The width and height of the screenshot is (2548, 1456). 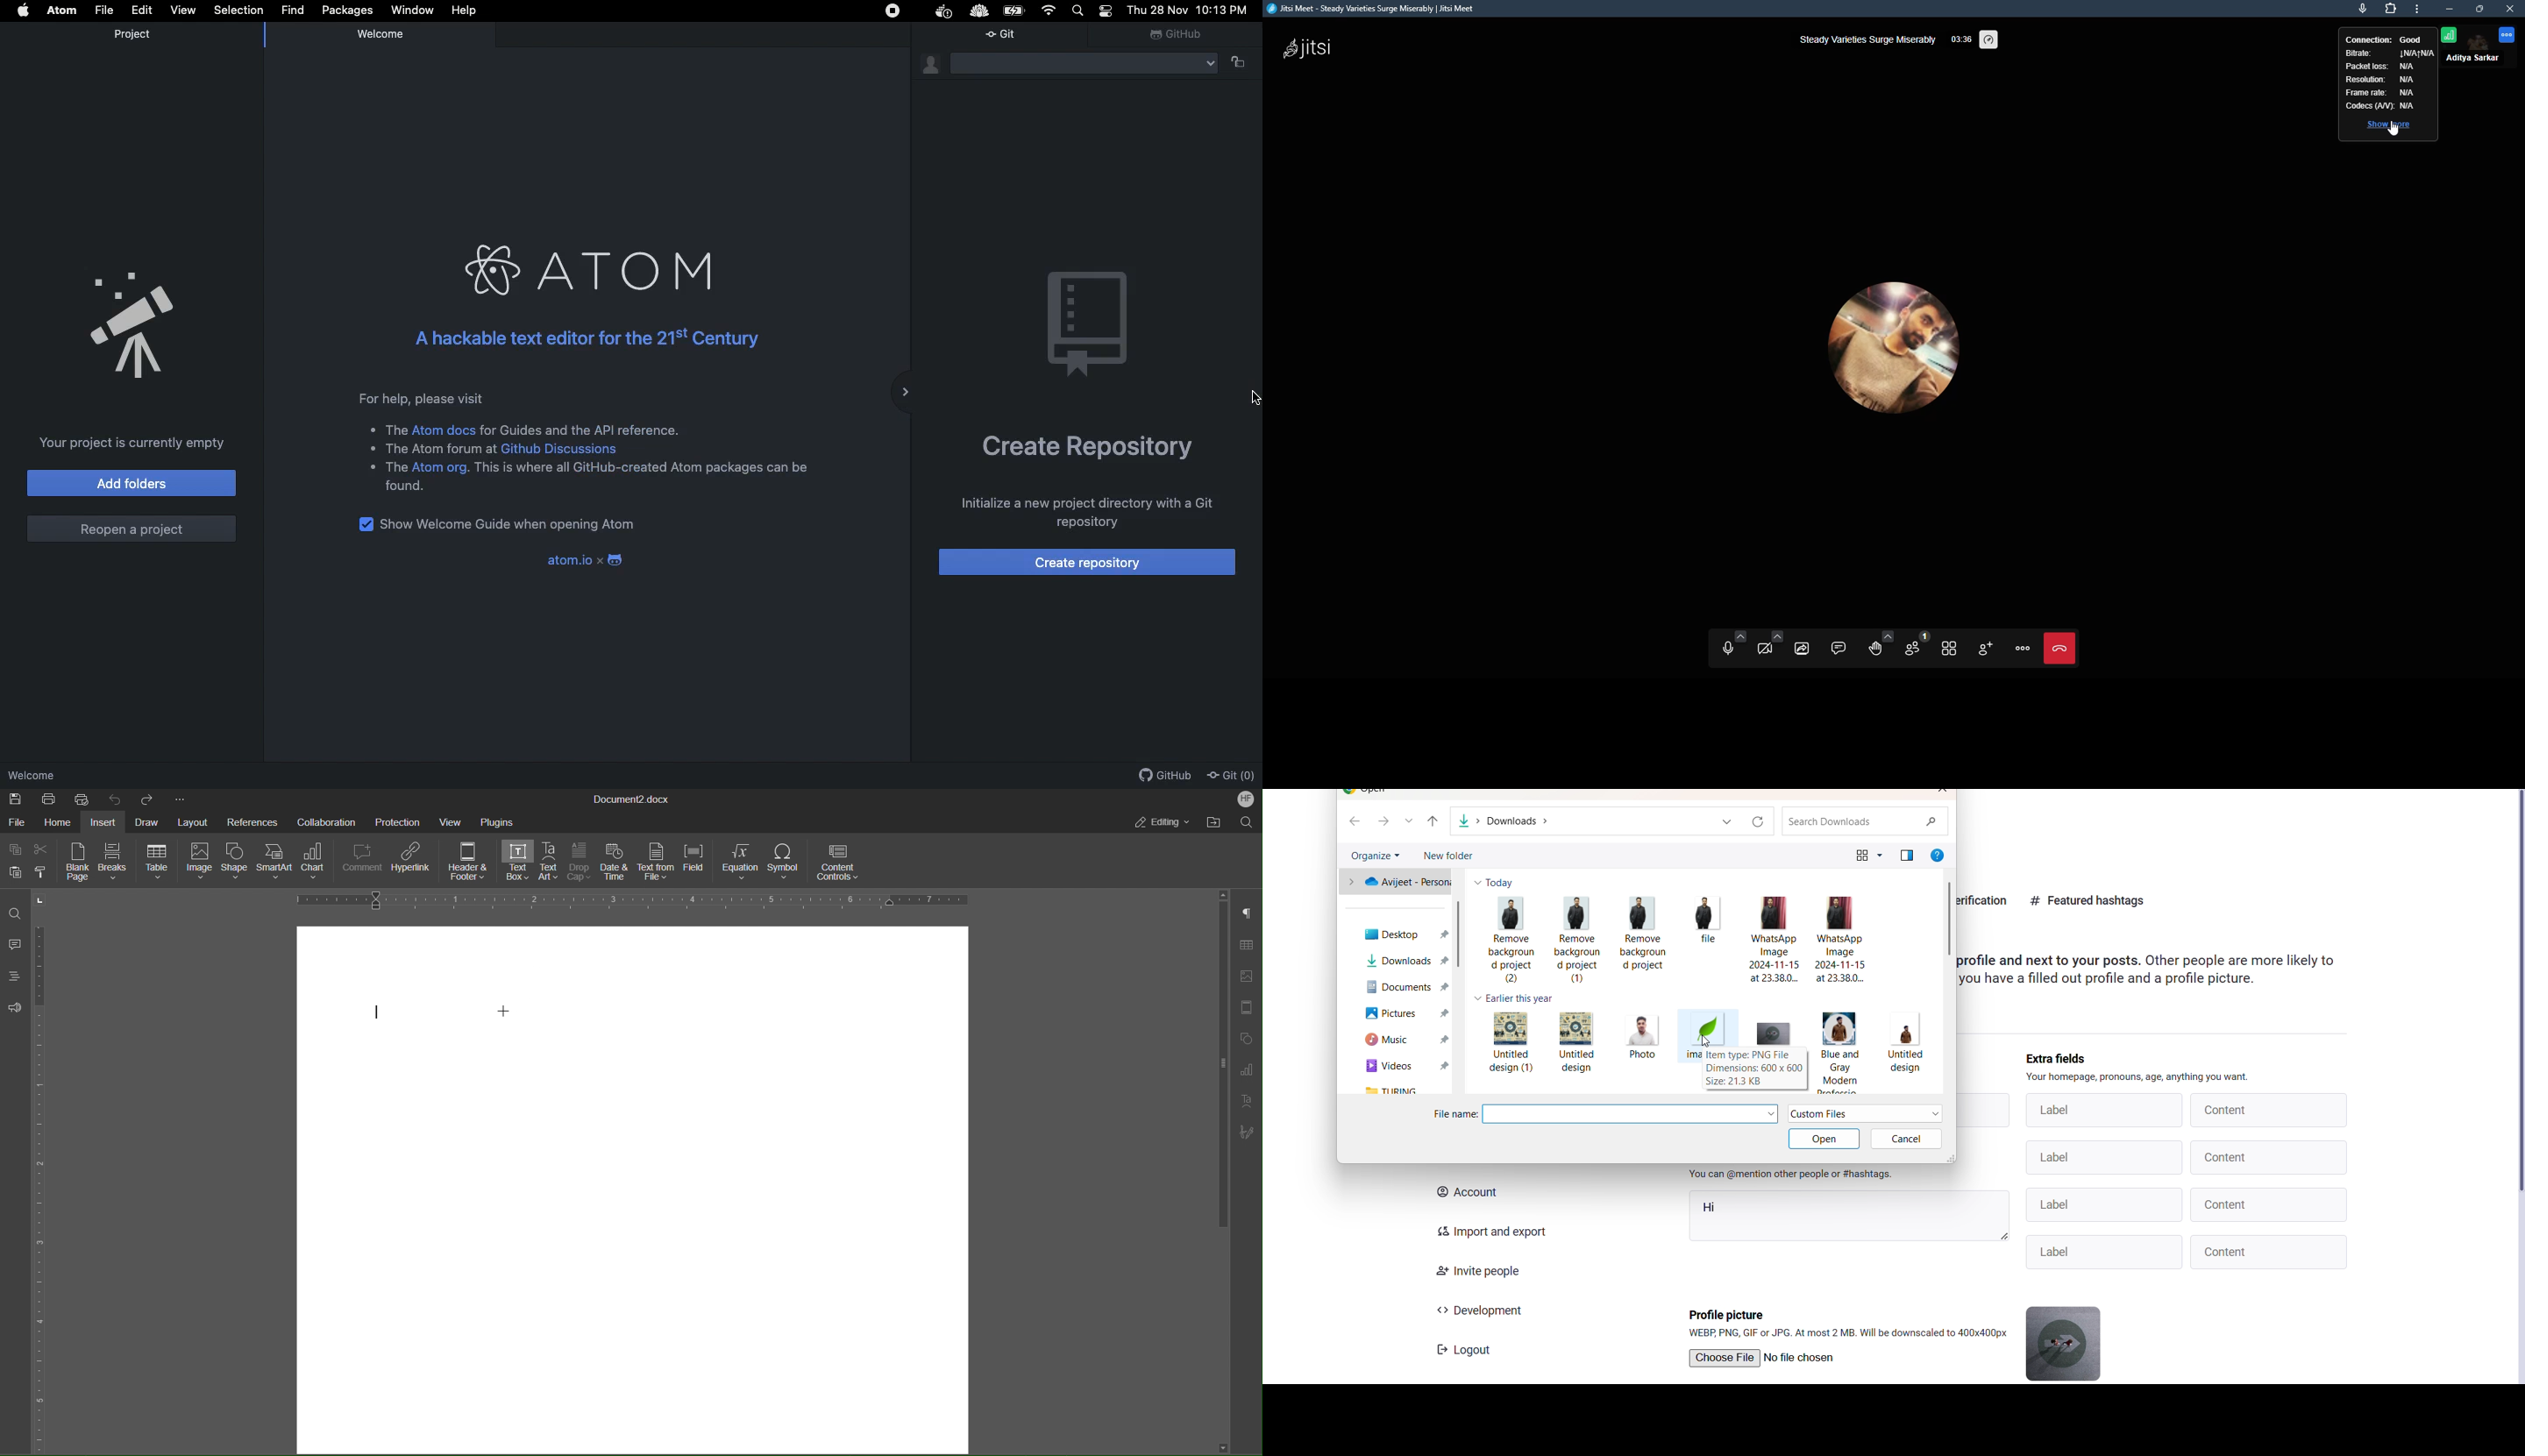 I want to click on extra fields, so click(x=2061, y=1058).